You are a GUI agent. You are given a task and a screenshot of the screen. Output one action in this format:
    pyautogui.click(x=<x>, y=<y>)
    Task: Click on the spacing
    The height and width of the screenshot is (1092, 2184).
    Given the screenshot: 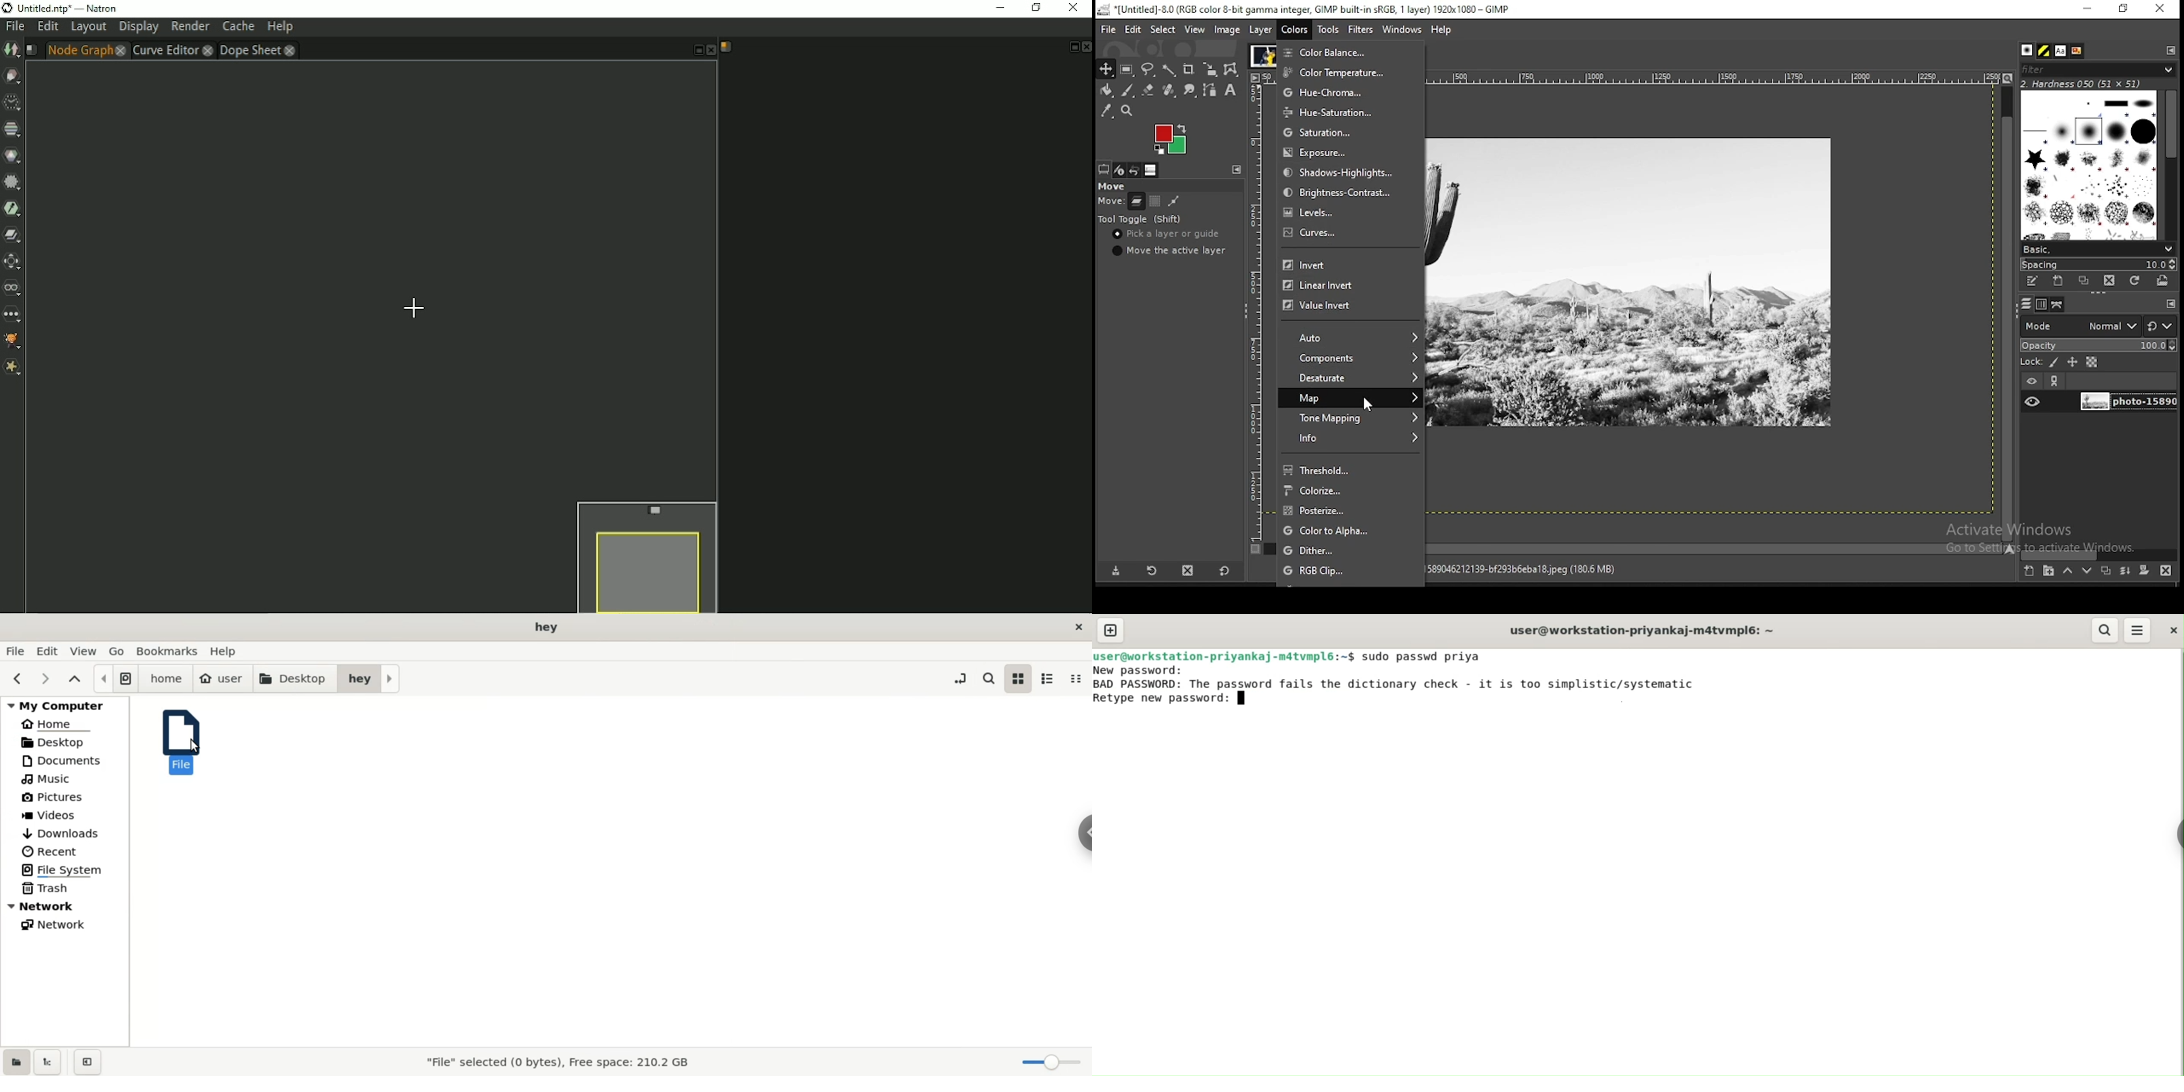 What is the action you would take?
    pyautogui.click(x=2098, y=264)
    